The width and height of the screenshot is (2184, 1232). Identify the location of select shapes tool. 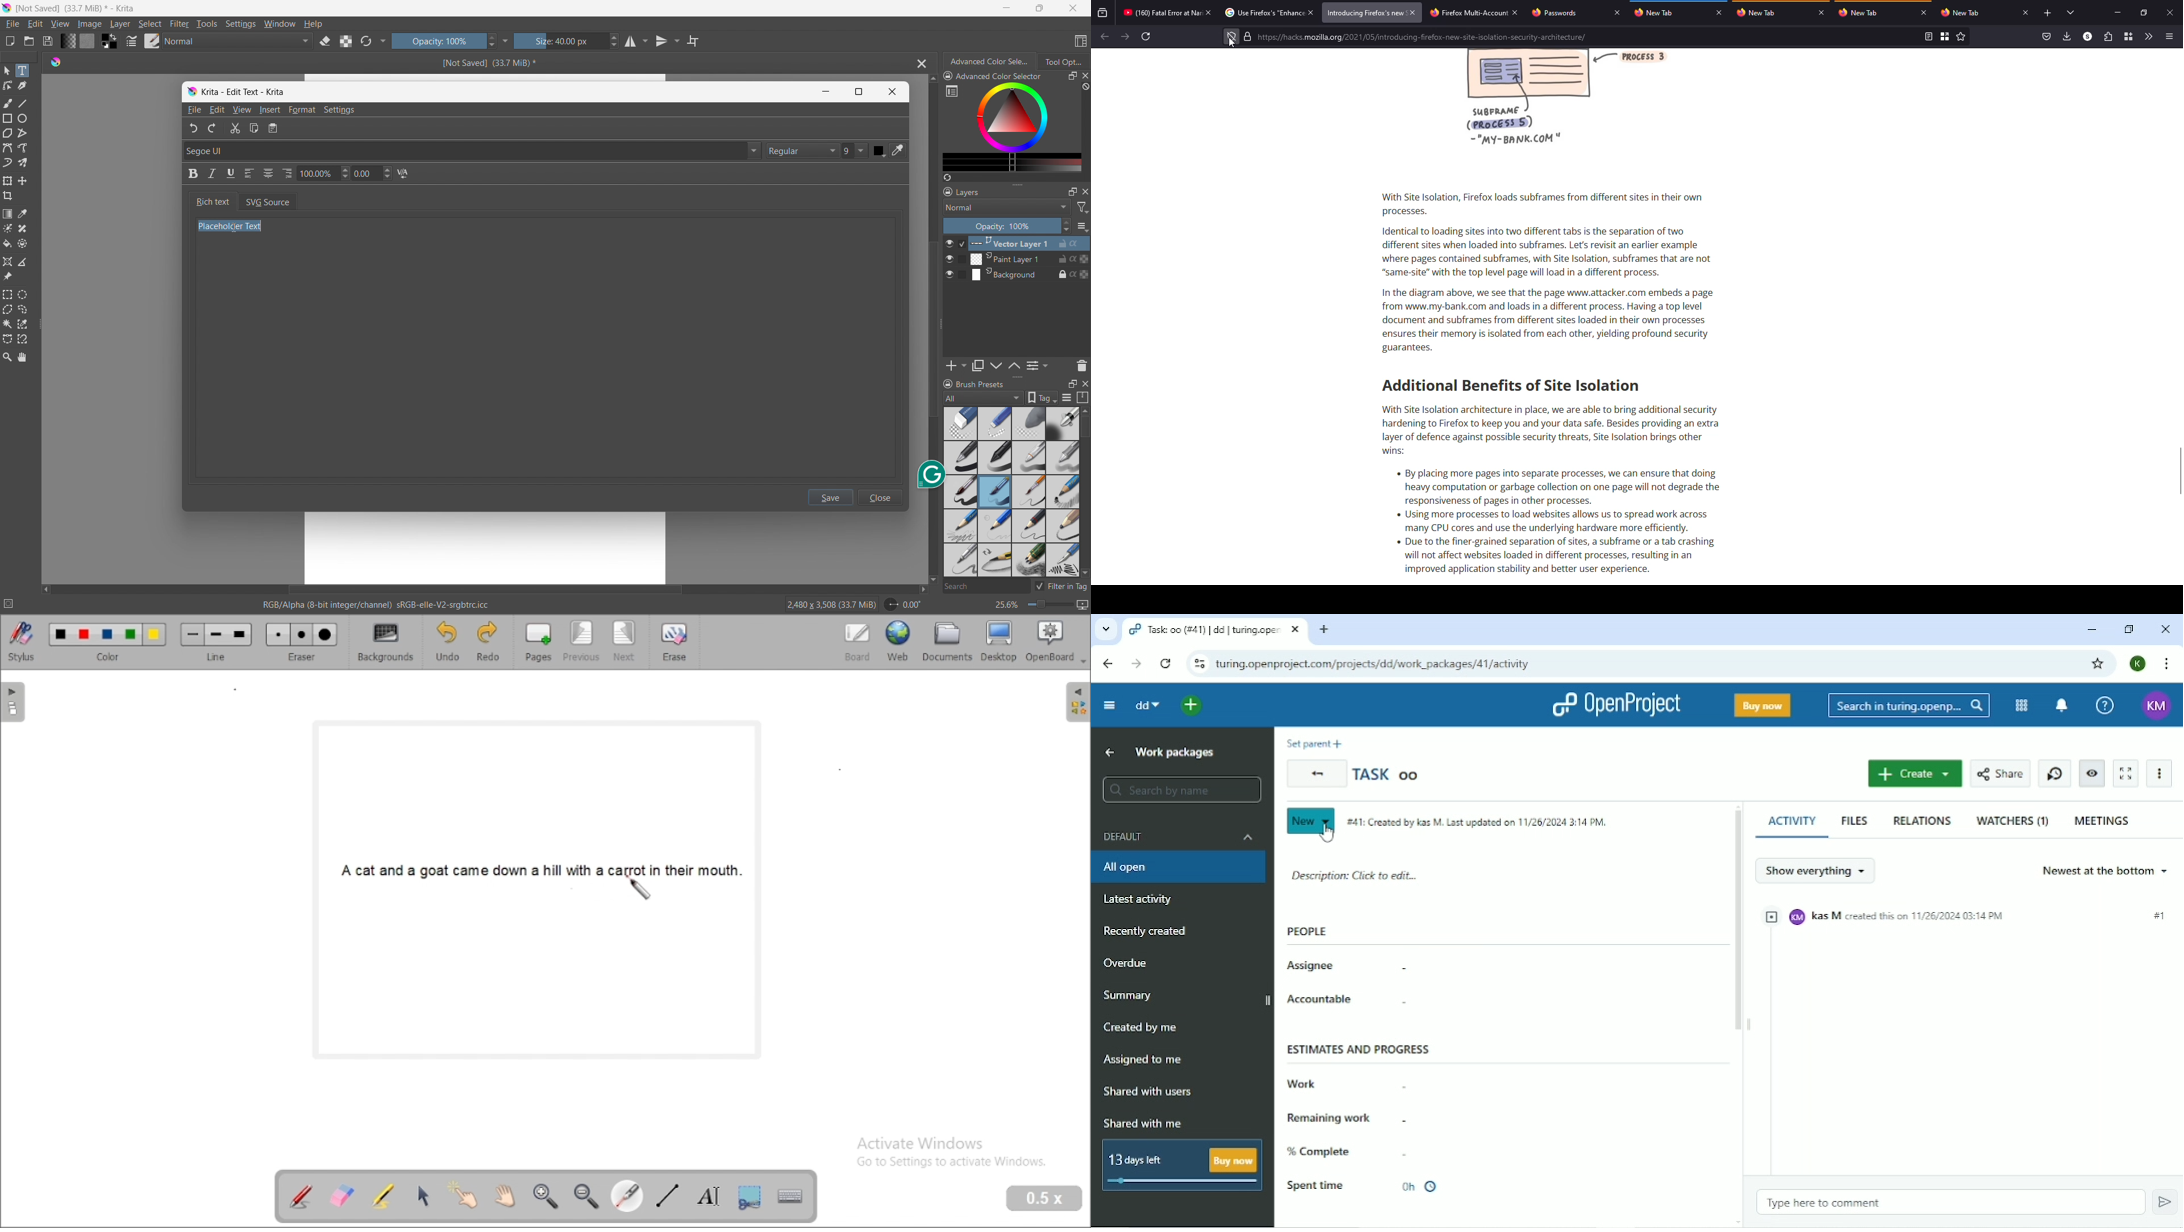
(6, 70).